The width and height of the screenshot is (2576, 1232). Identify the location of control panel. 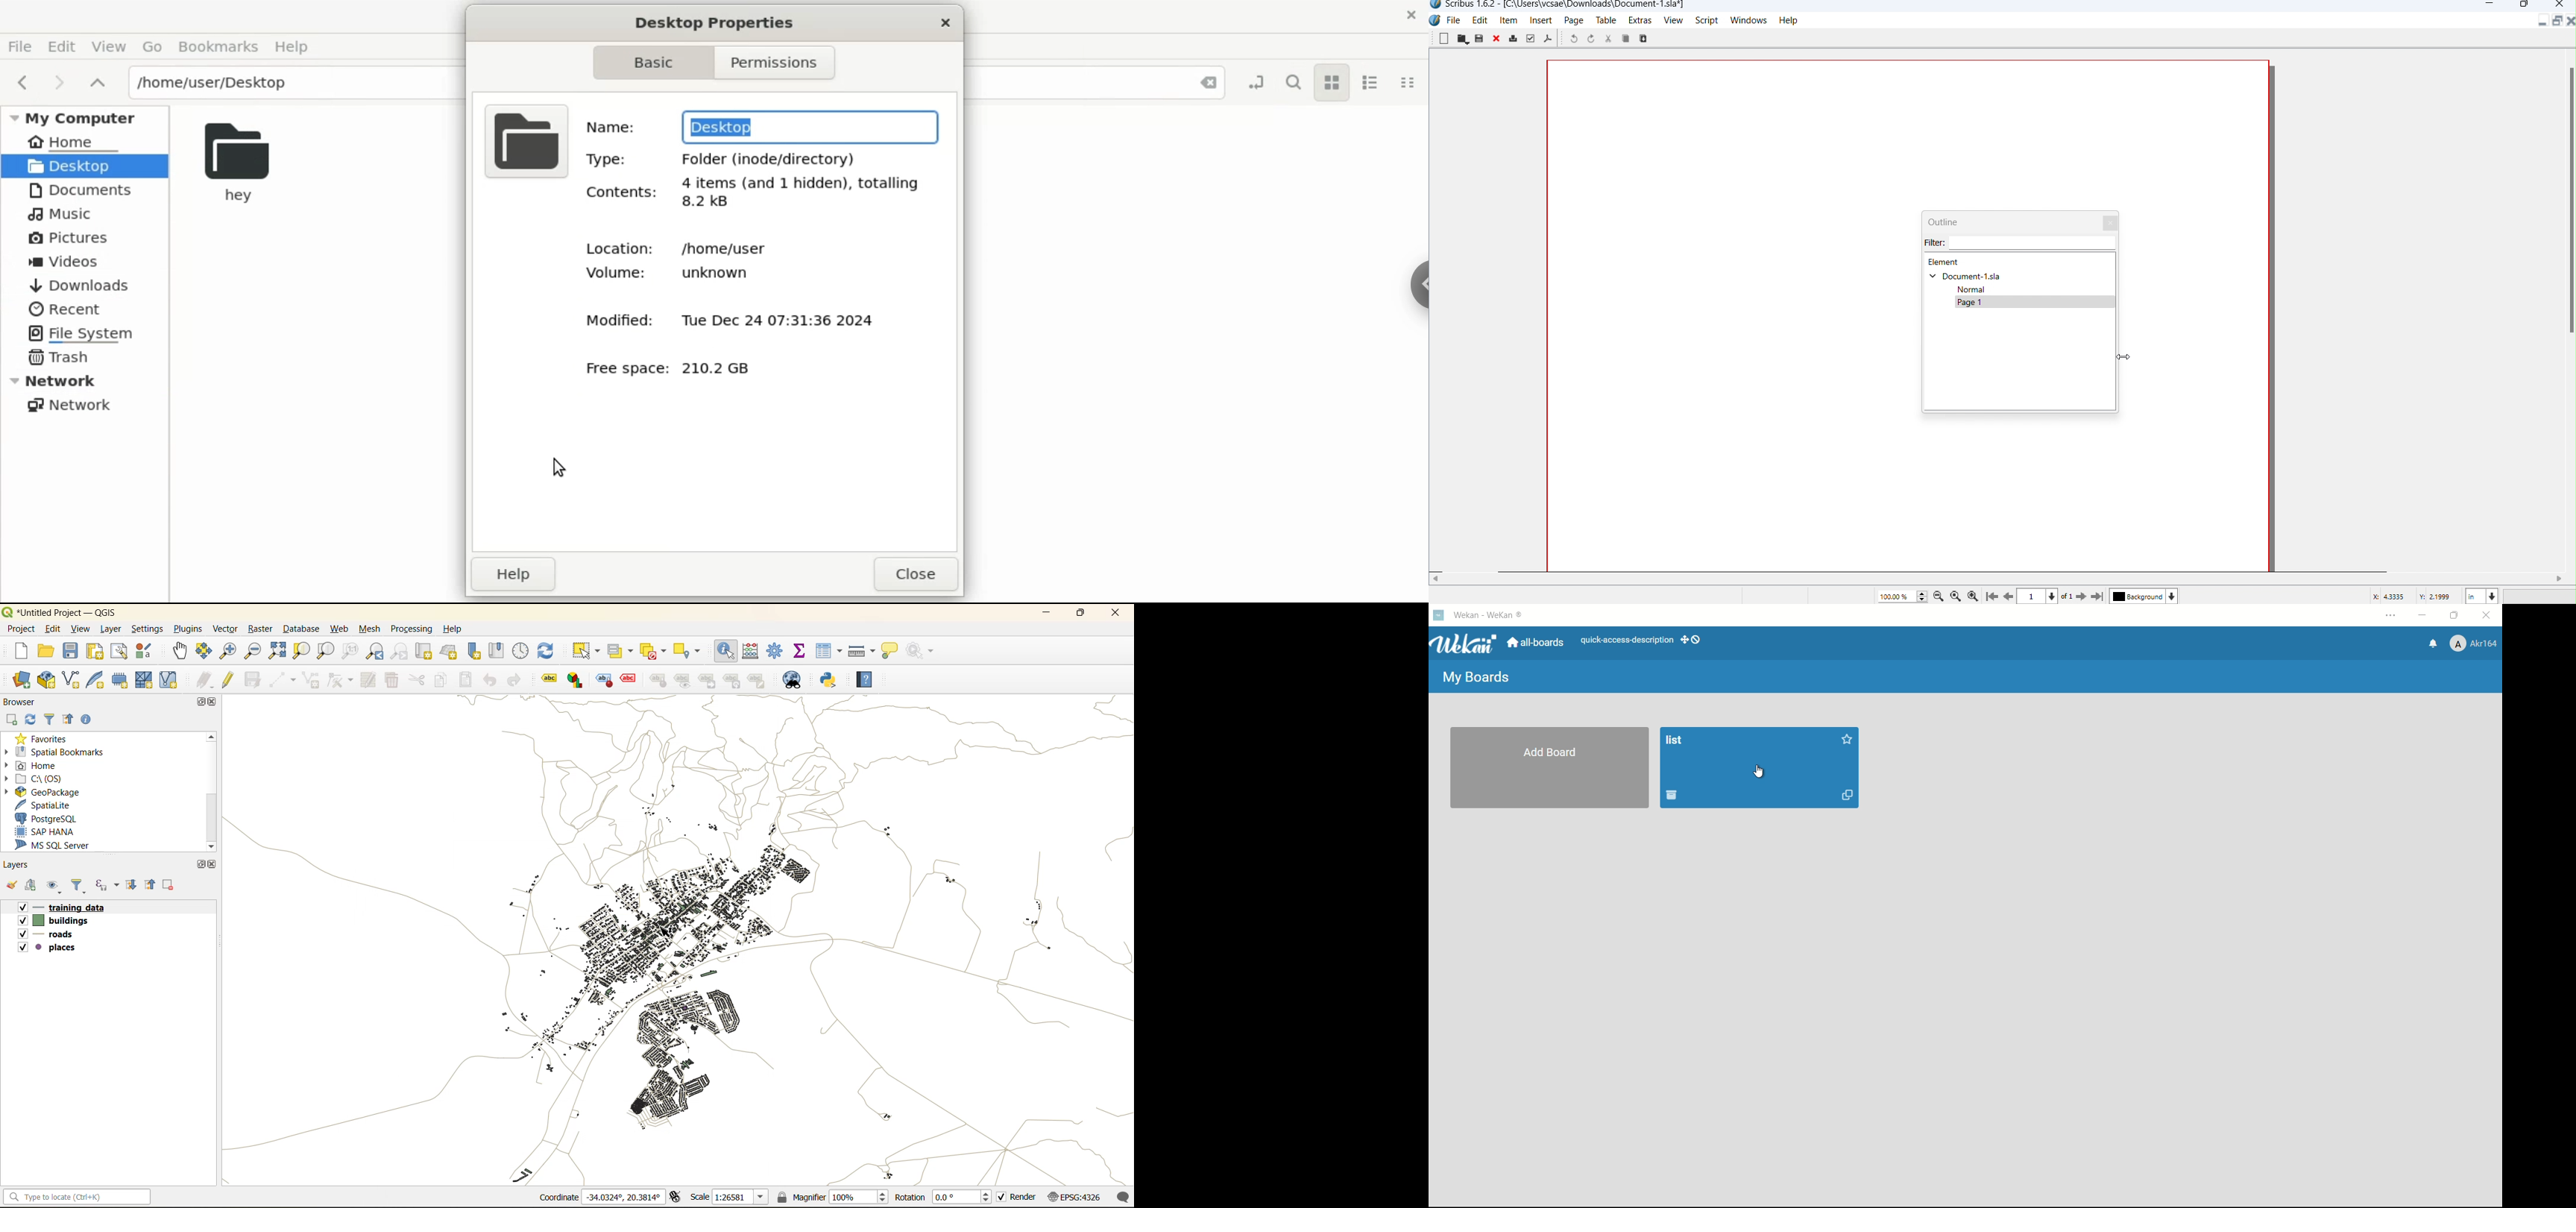
(776, 651).